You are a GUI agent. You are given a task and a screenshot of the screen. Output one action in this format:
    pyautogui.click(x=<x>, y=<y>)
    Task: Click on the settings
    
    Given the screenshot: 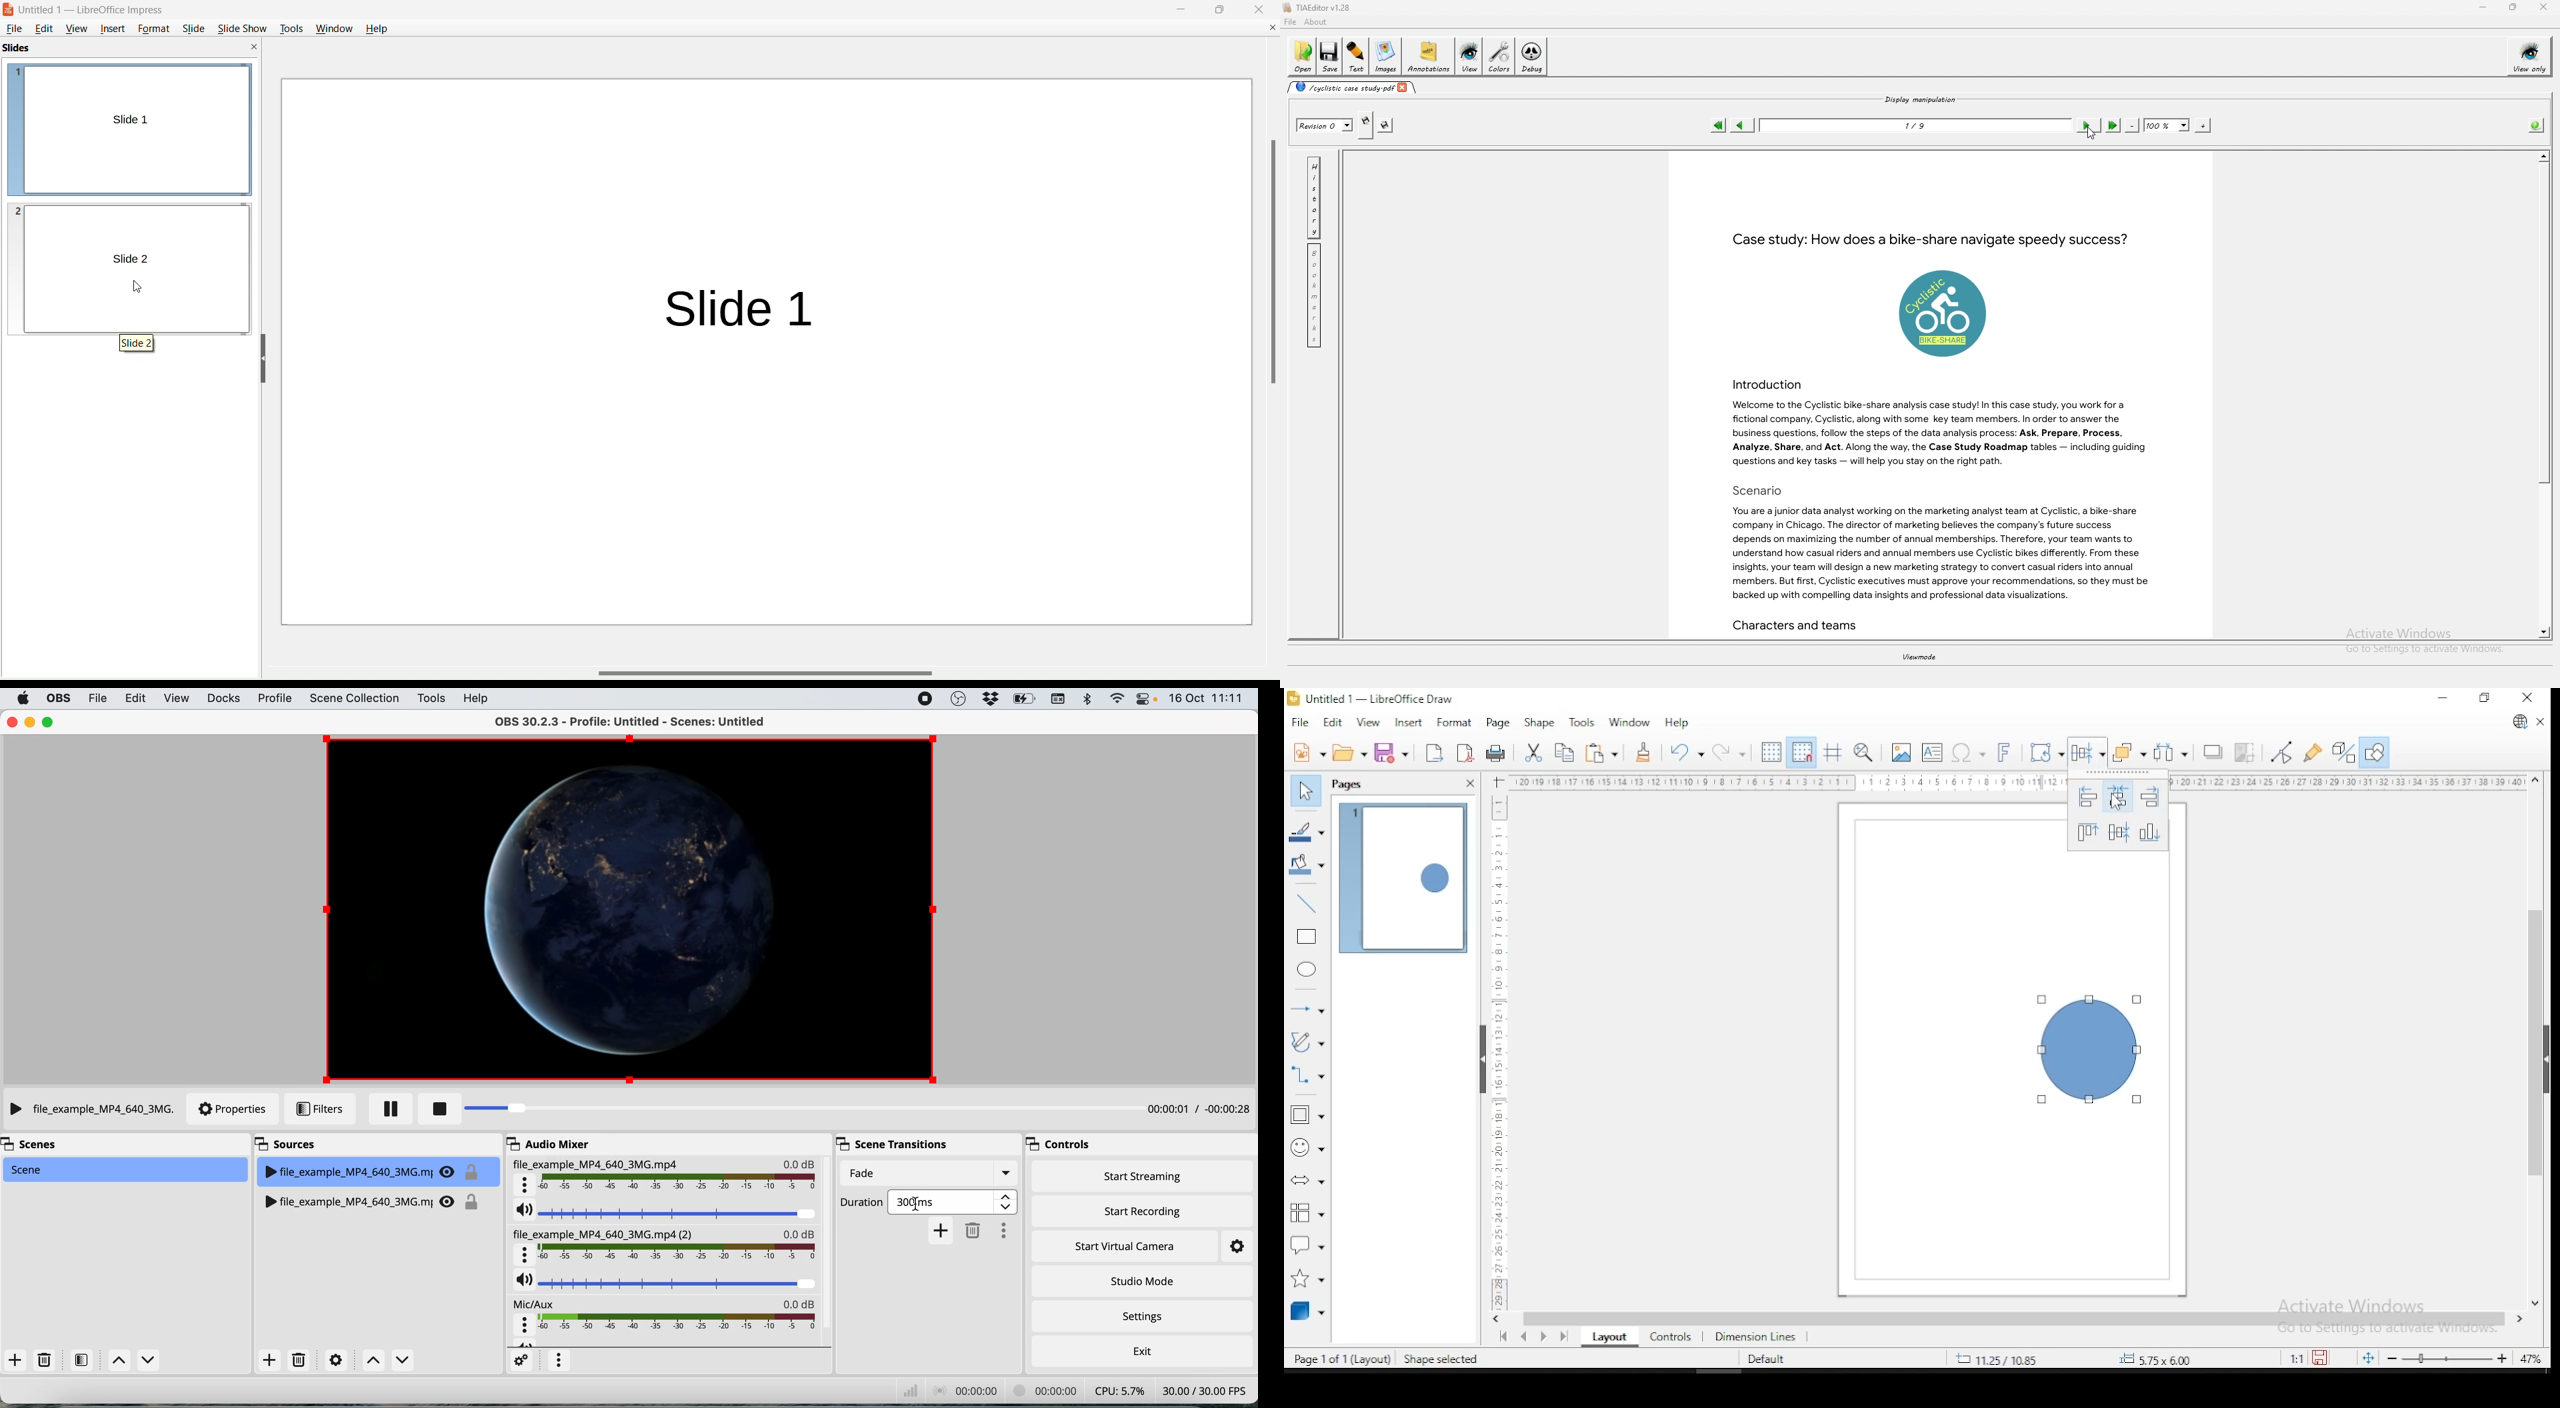 What is the action you would take?
    pyautogui.click(x=1141, y=1317)
    